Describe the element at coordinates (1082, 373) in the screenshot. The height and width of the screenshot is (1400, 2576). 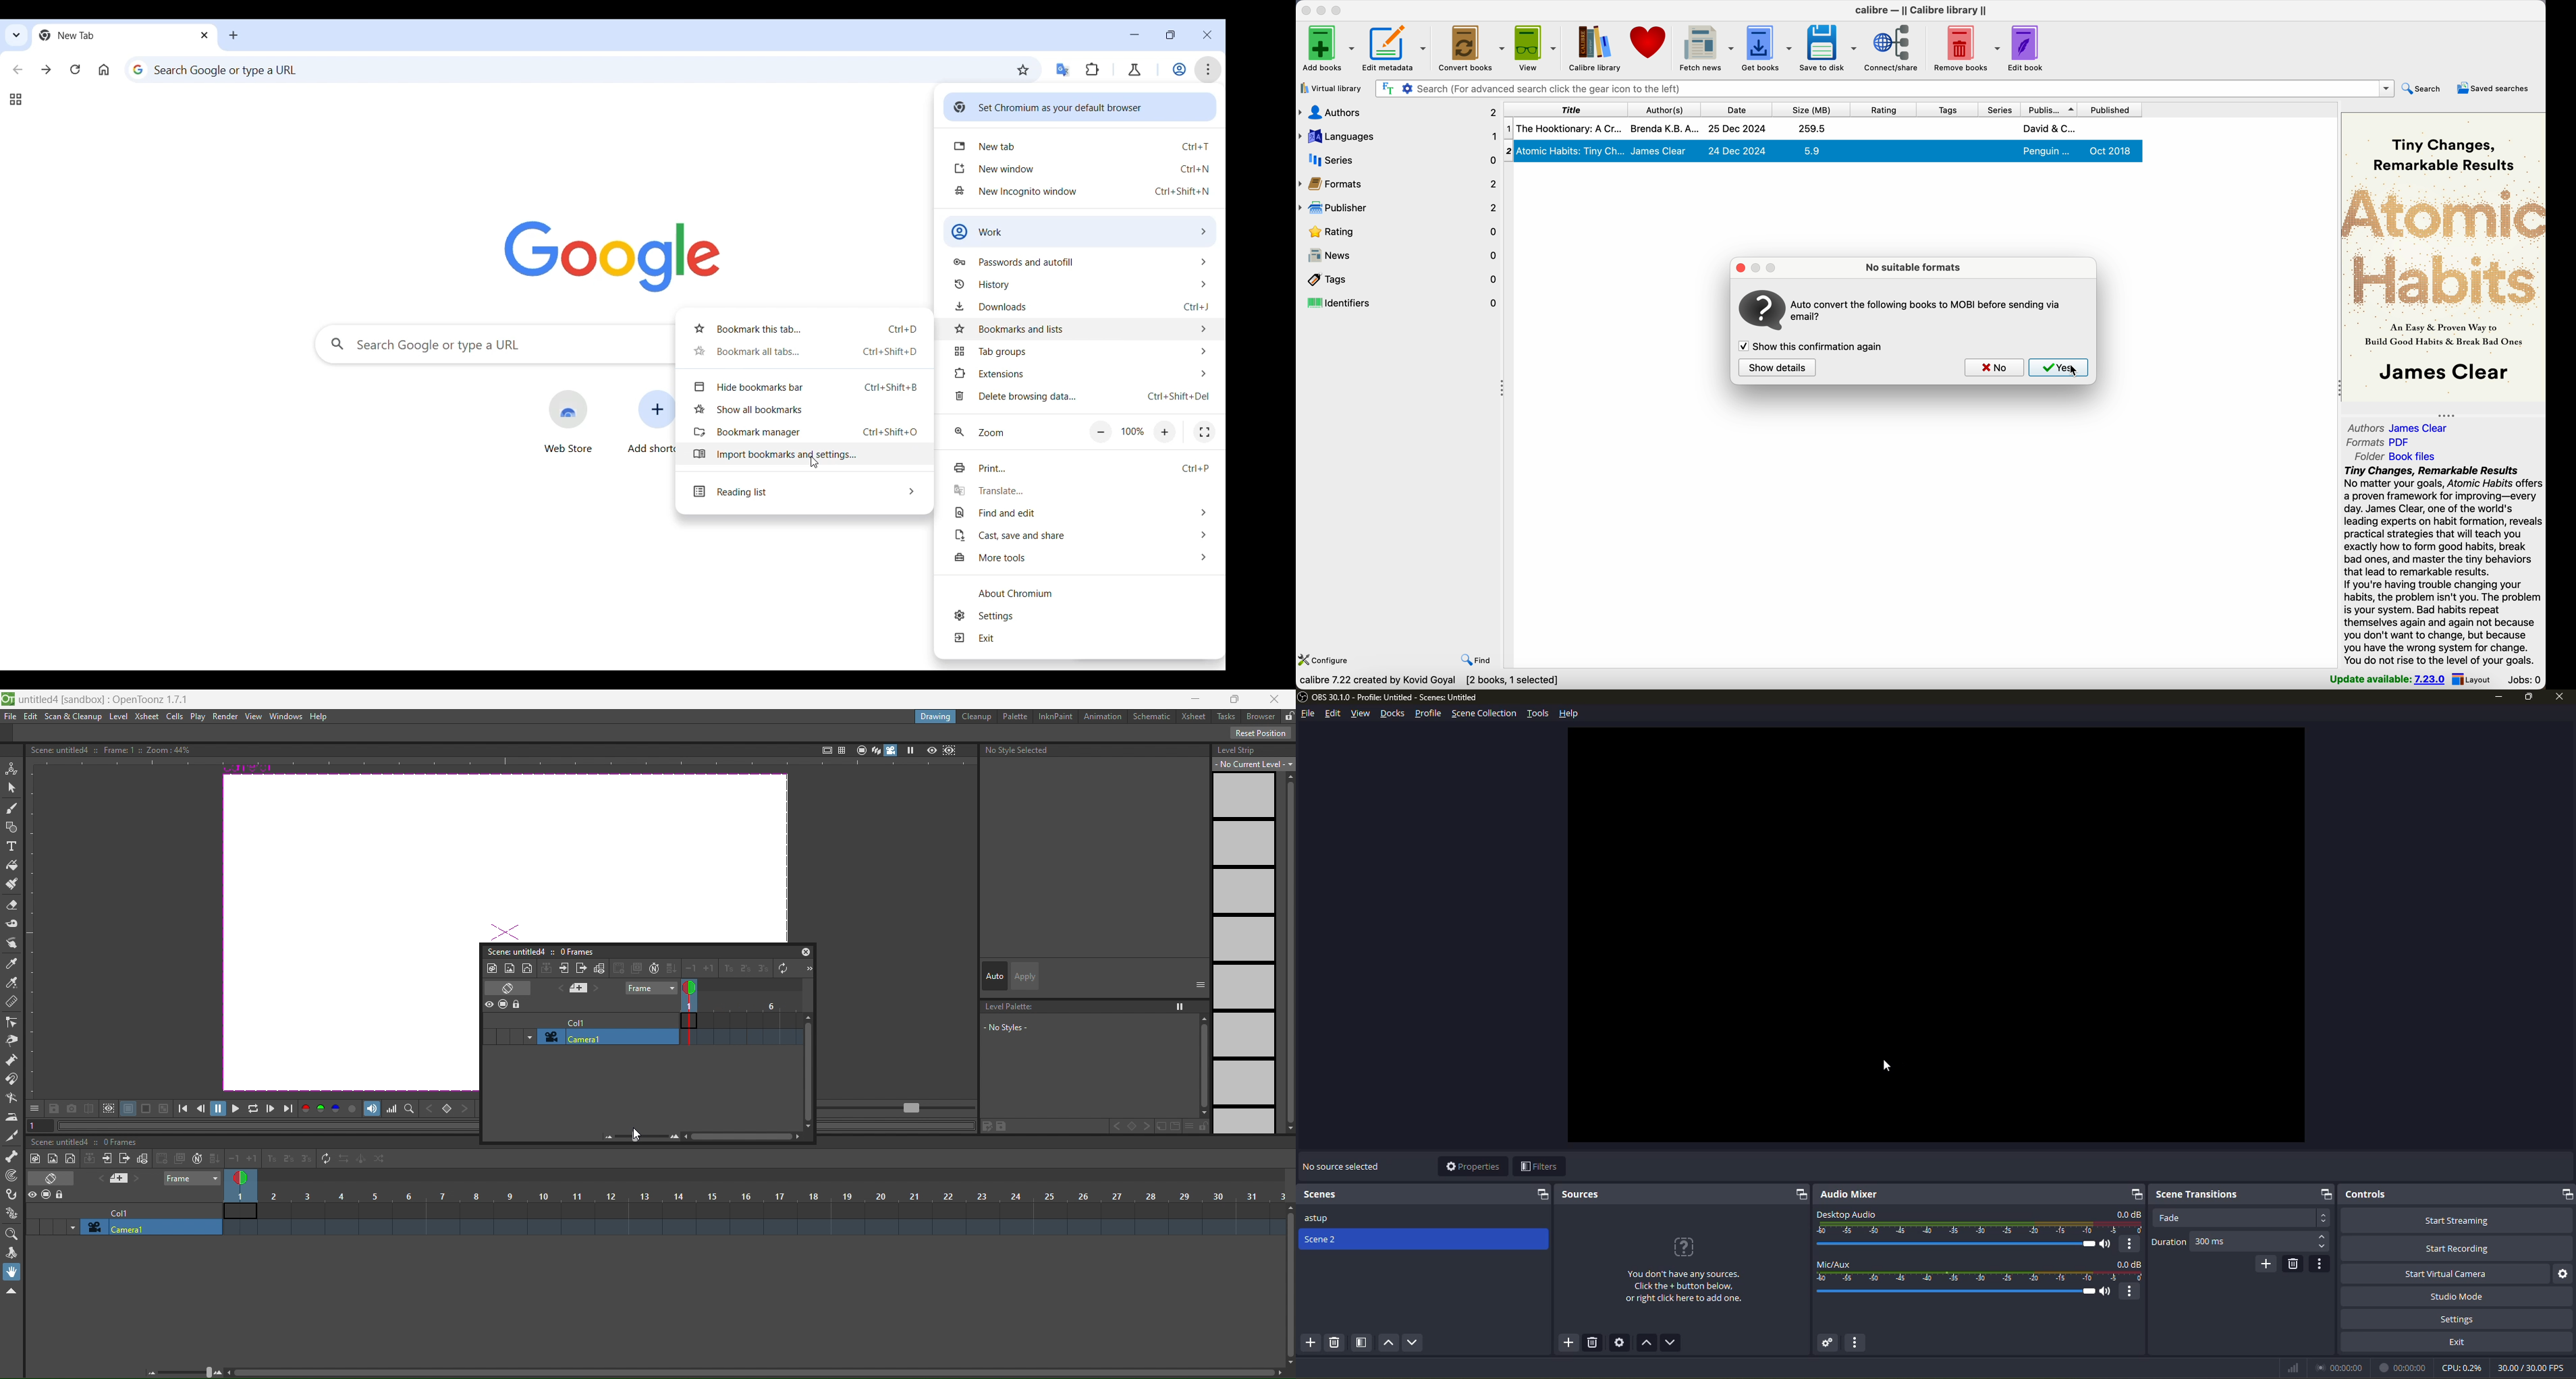
I see `Extensions` at that location.